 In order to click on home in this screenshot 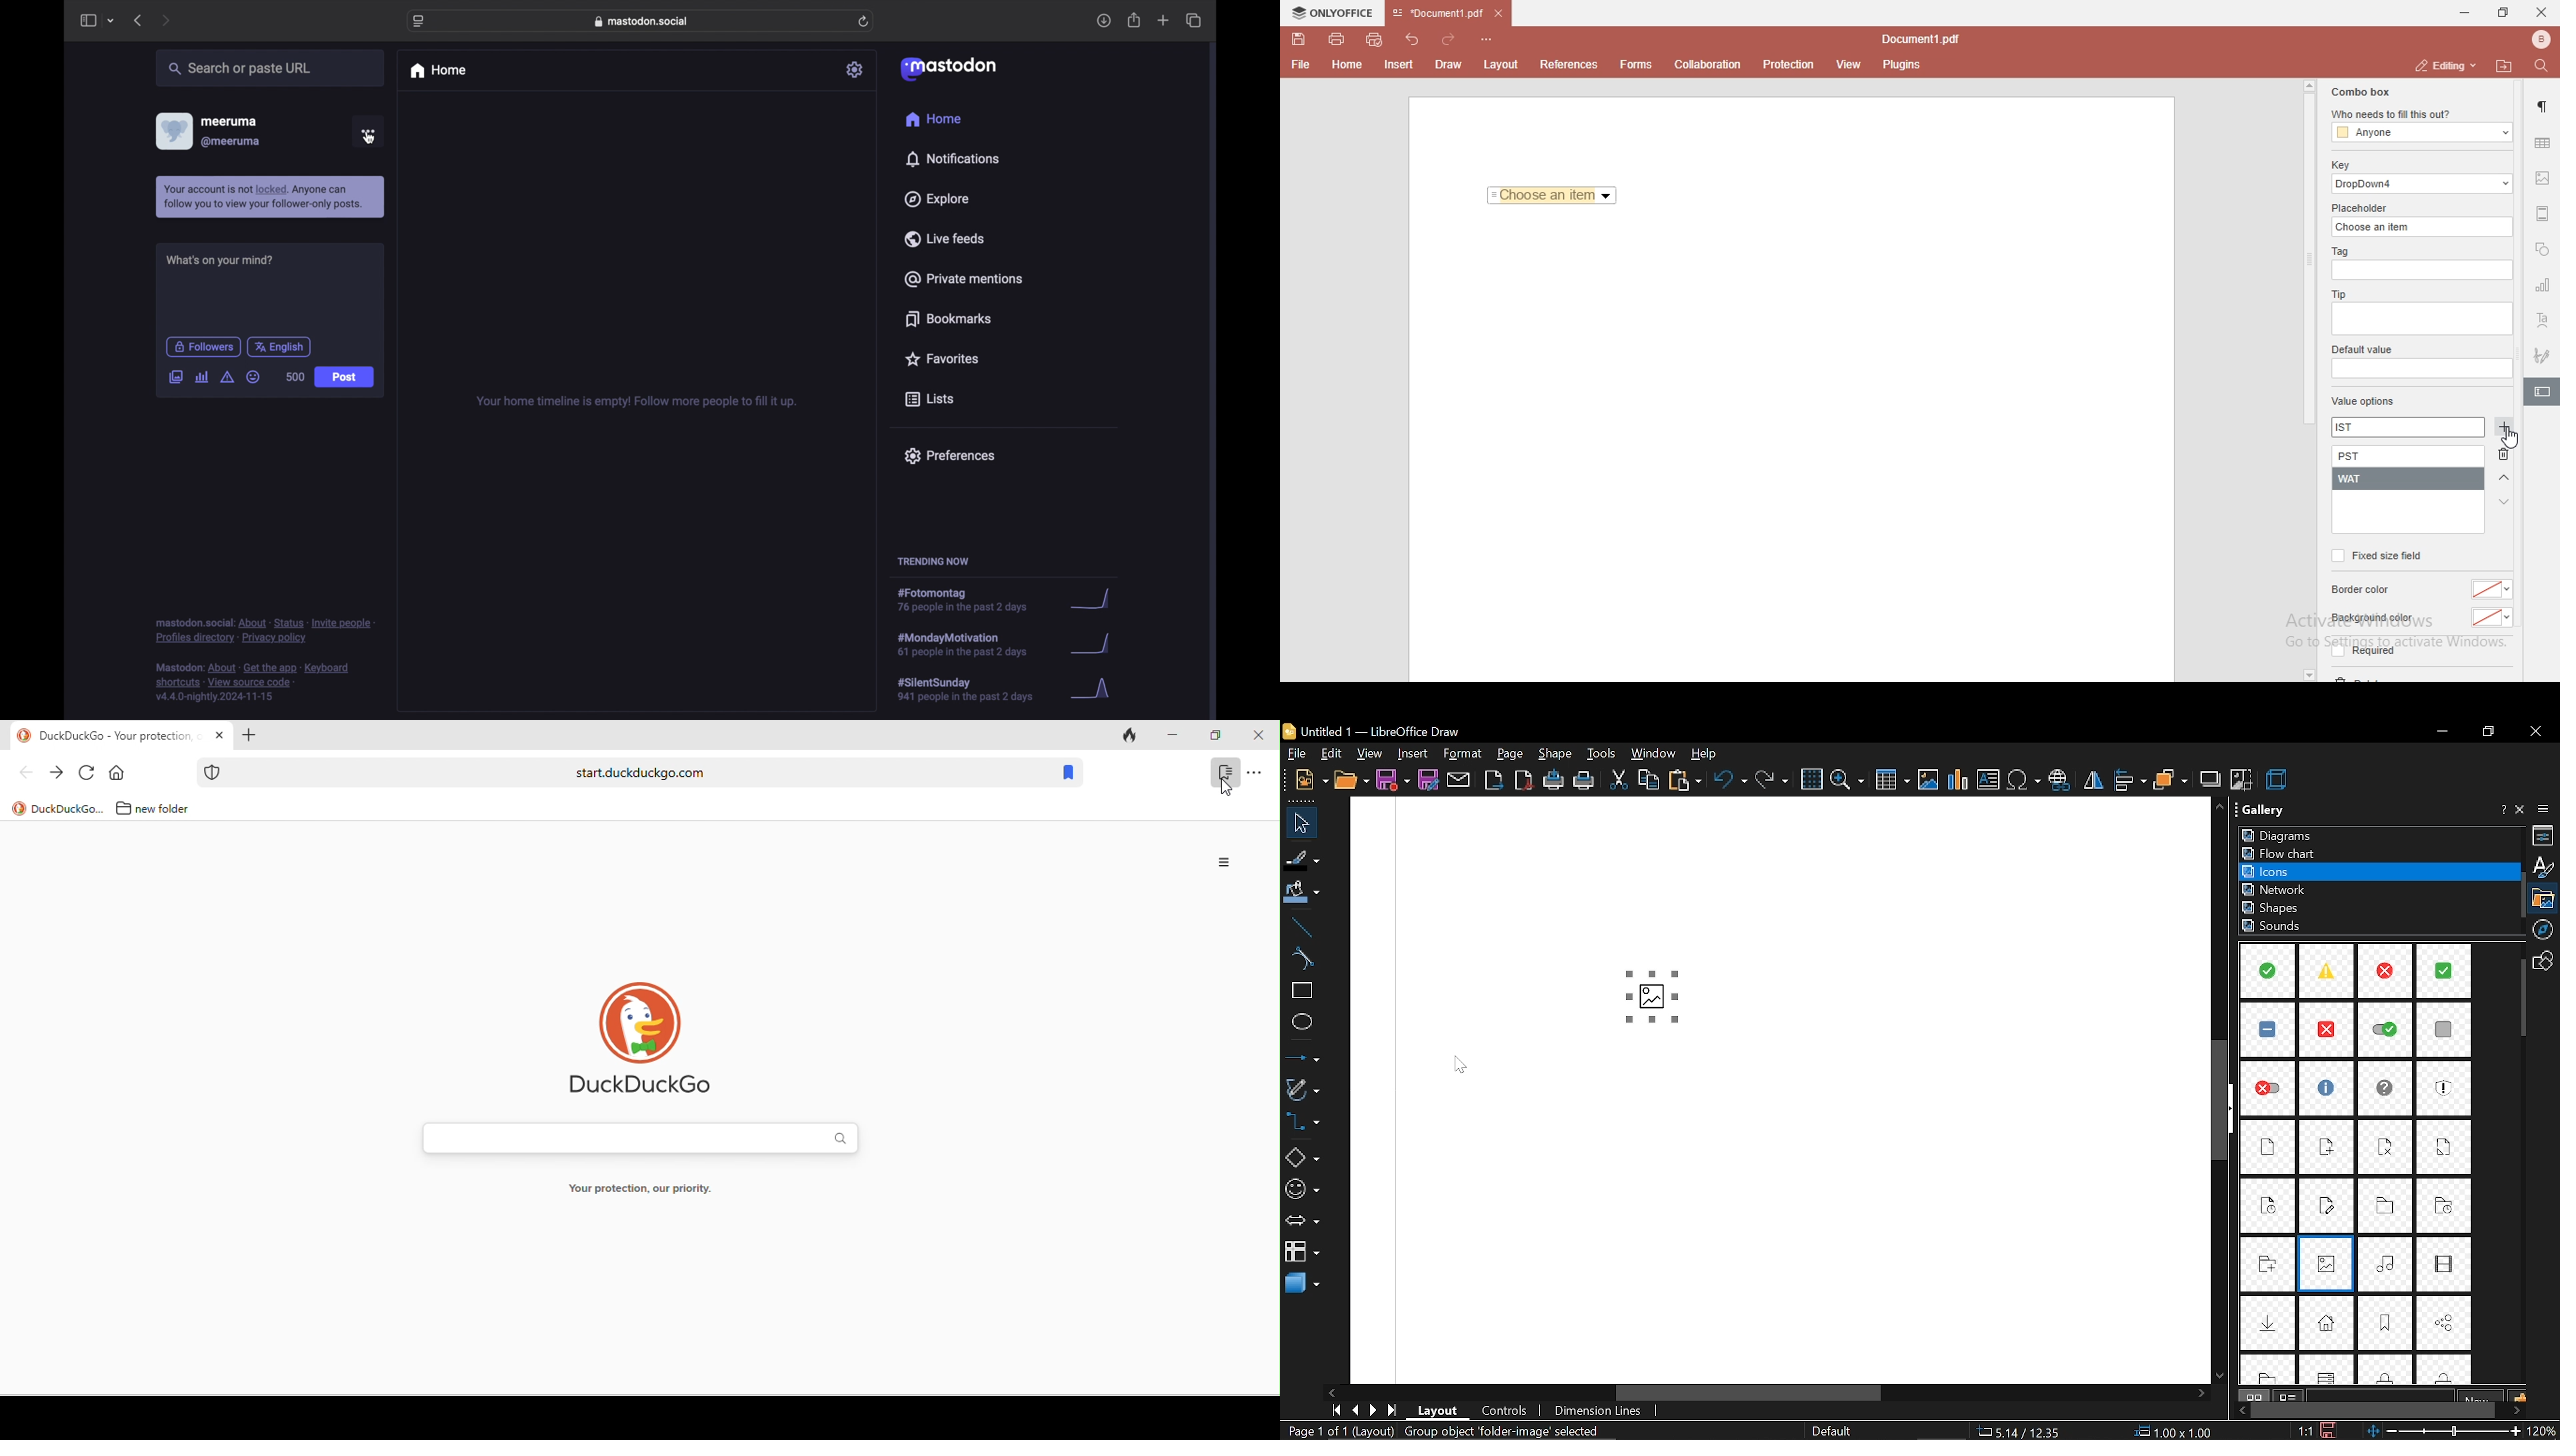, I will do `click(439, 71)`.